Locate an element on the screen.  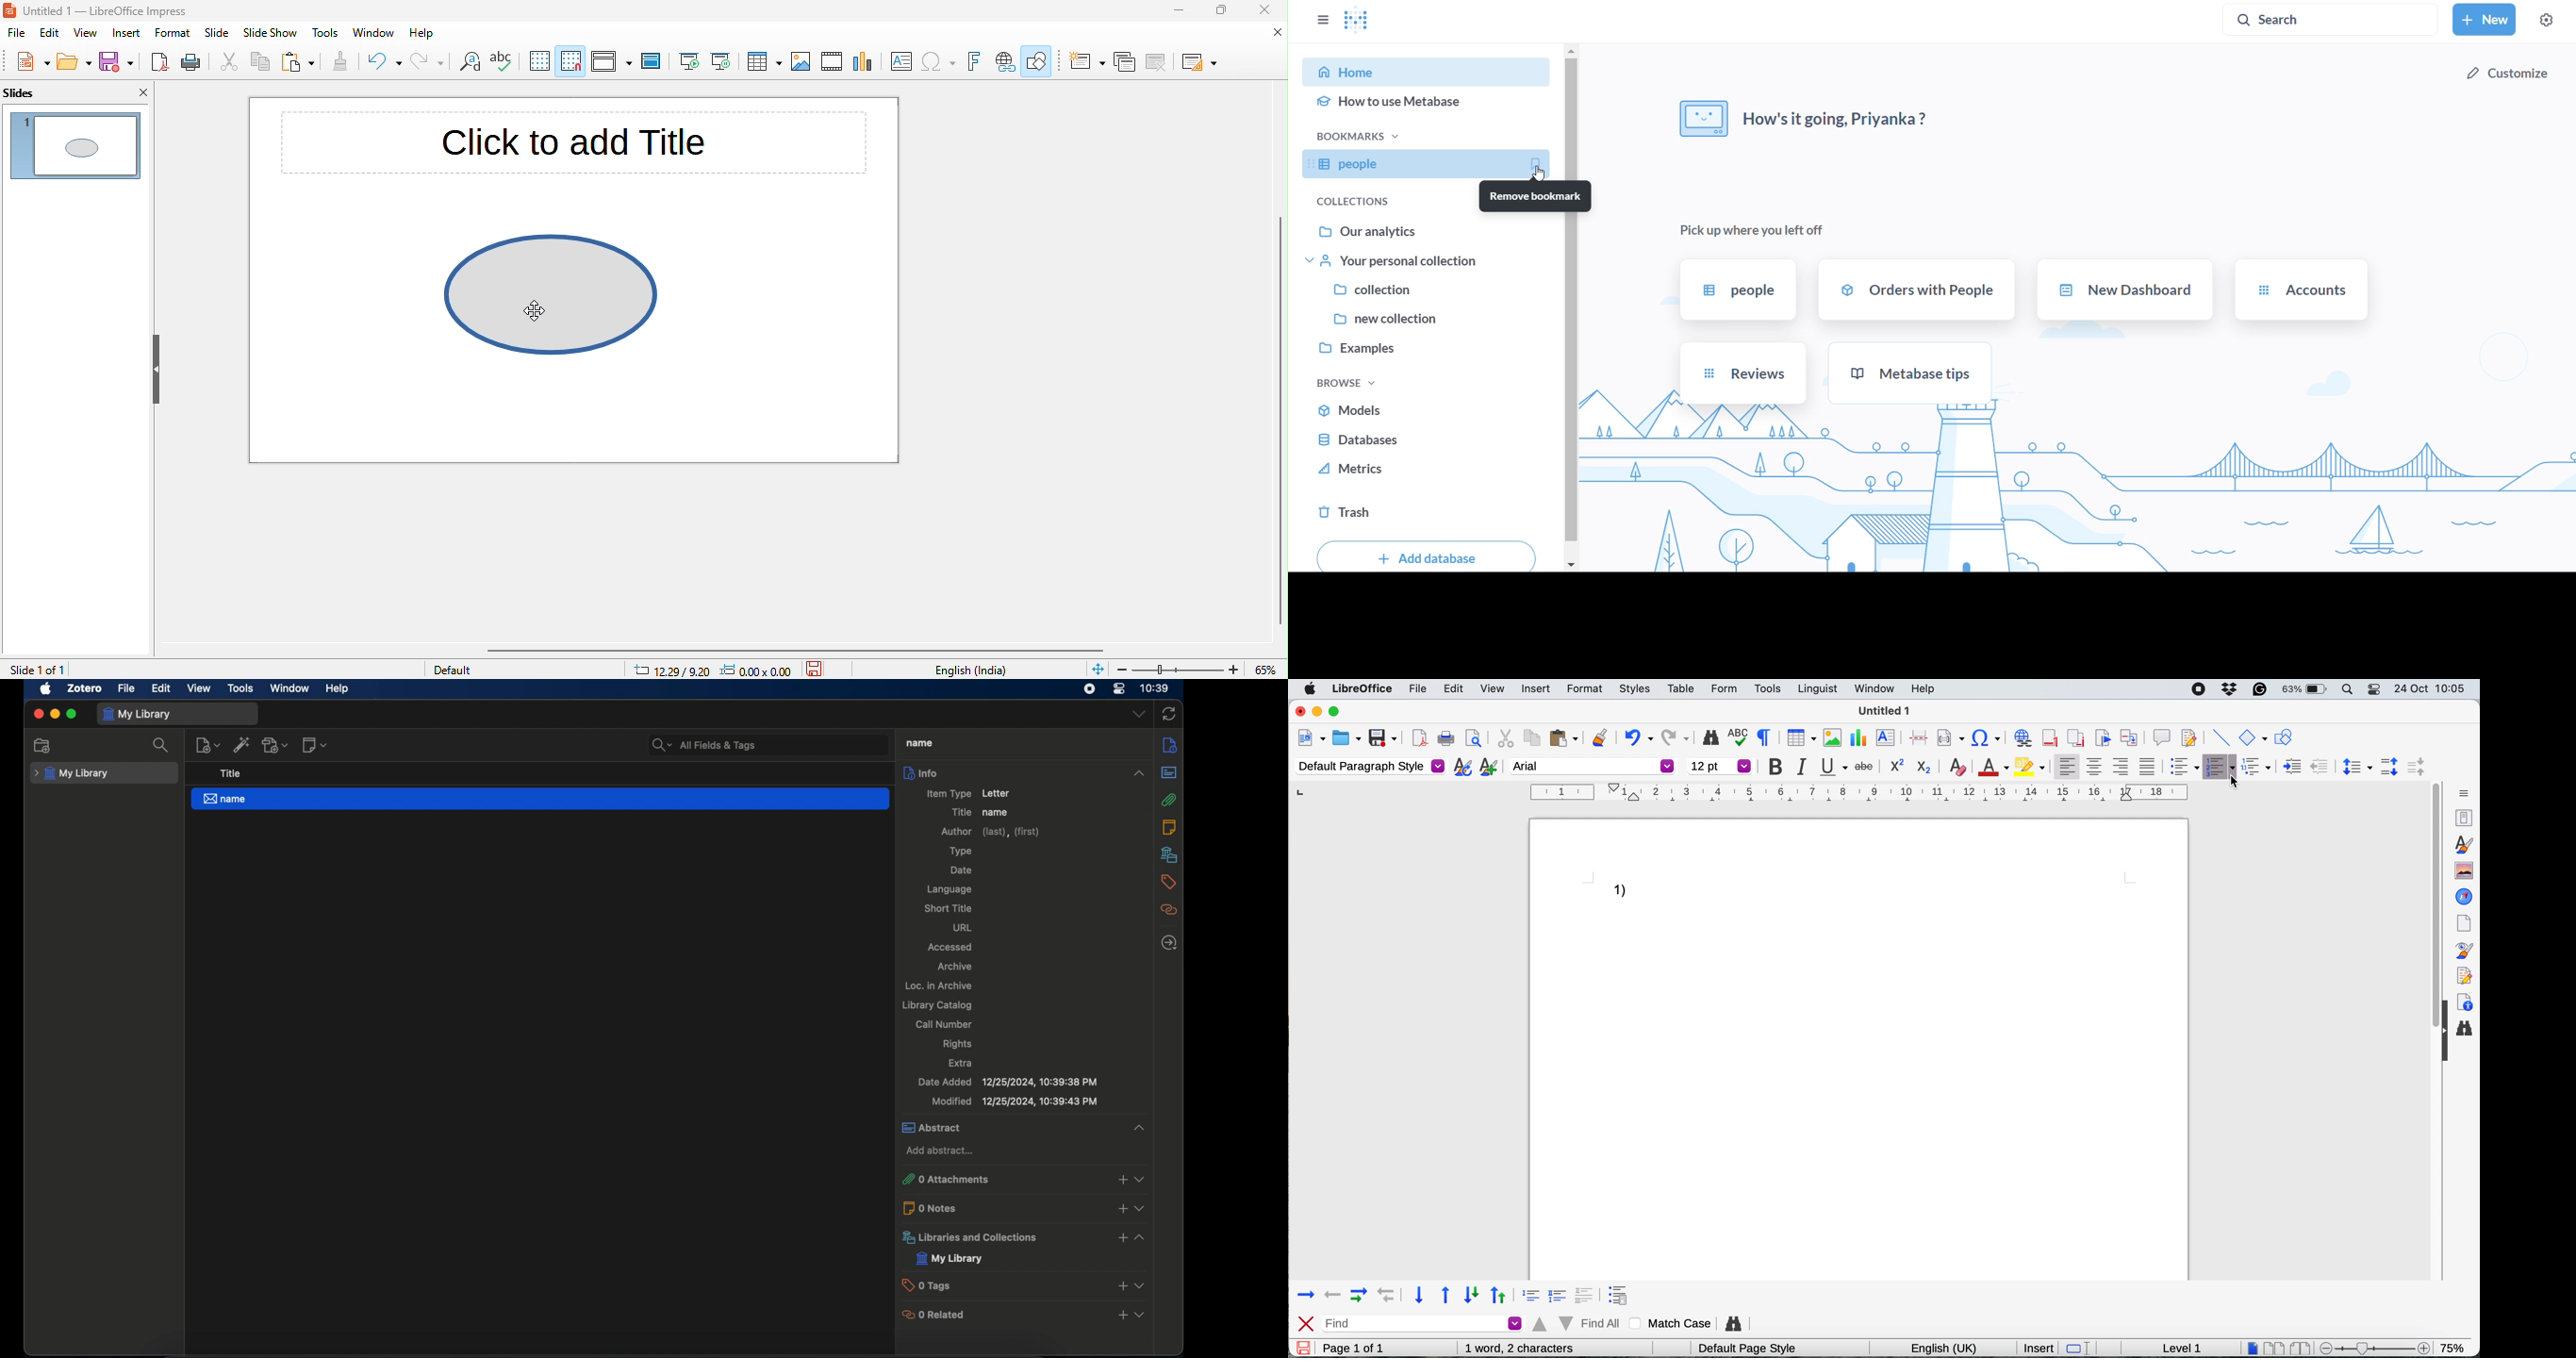
system logo is located at coordinates (1311, 689).